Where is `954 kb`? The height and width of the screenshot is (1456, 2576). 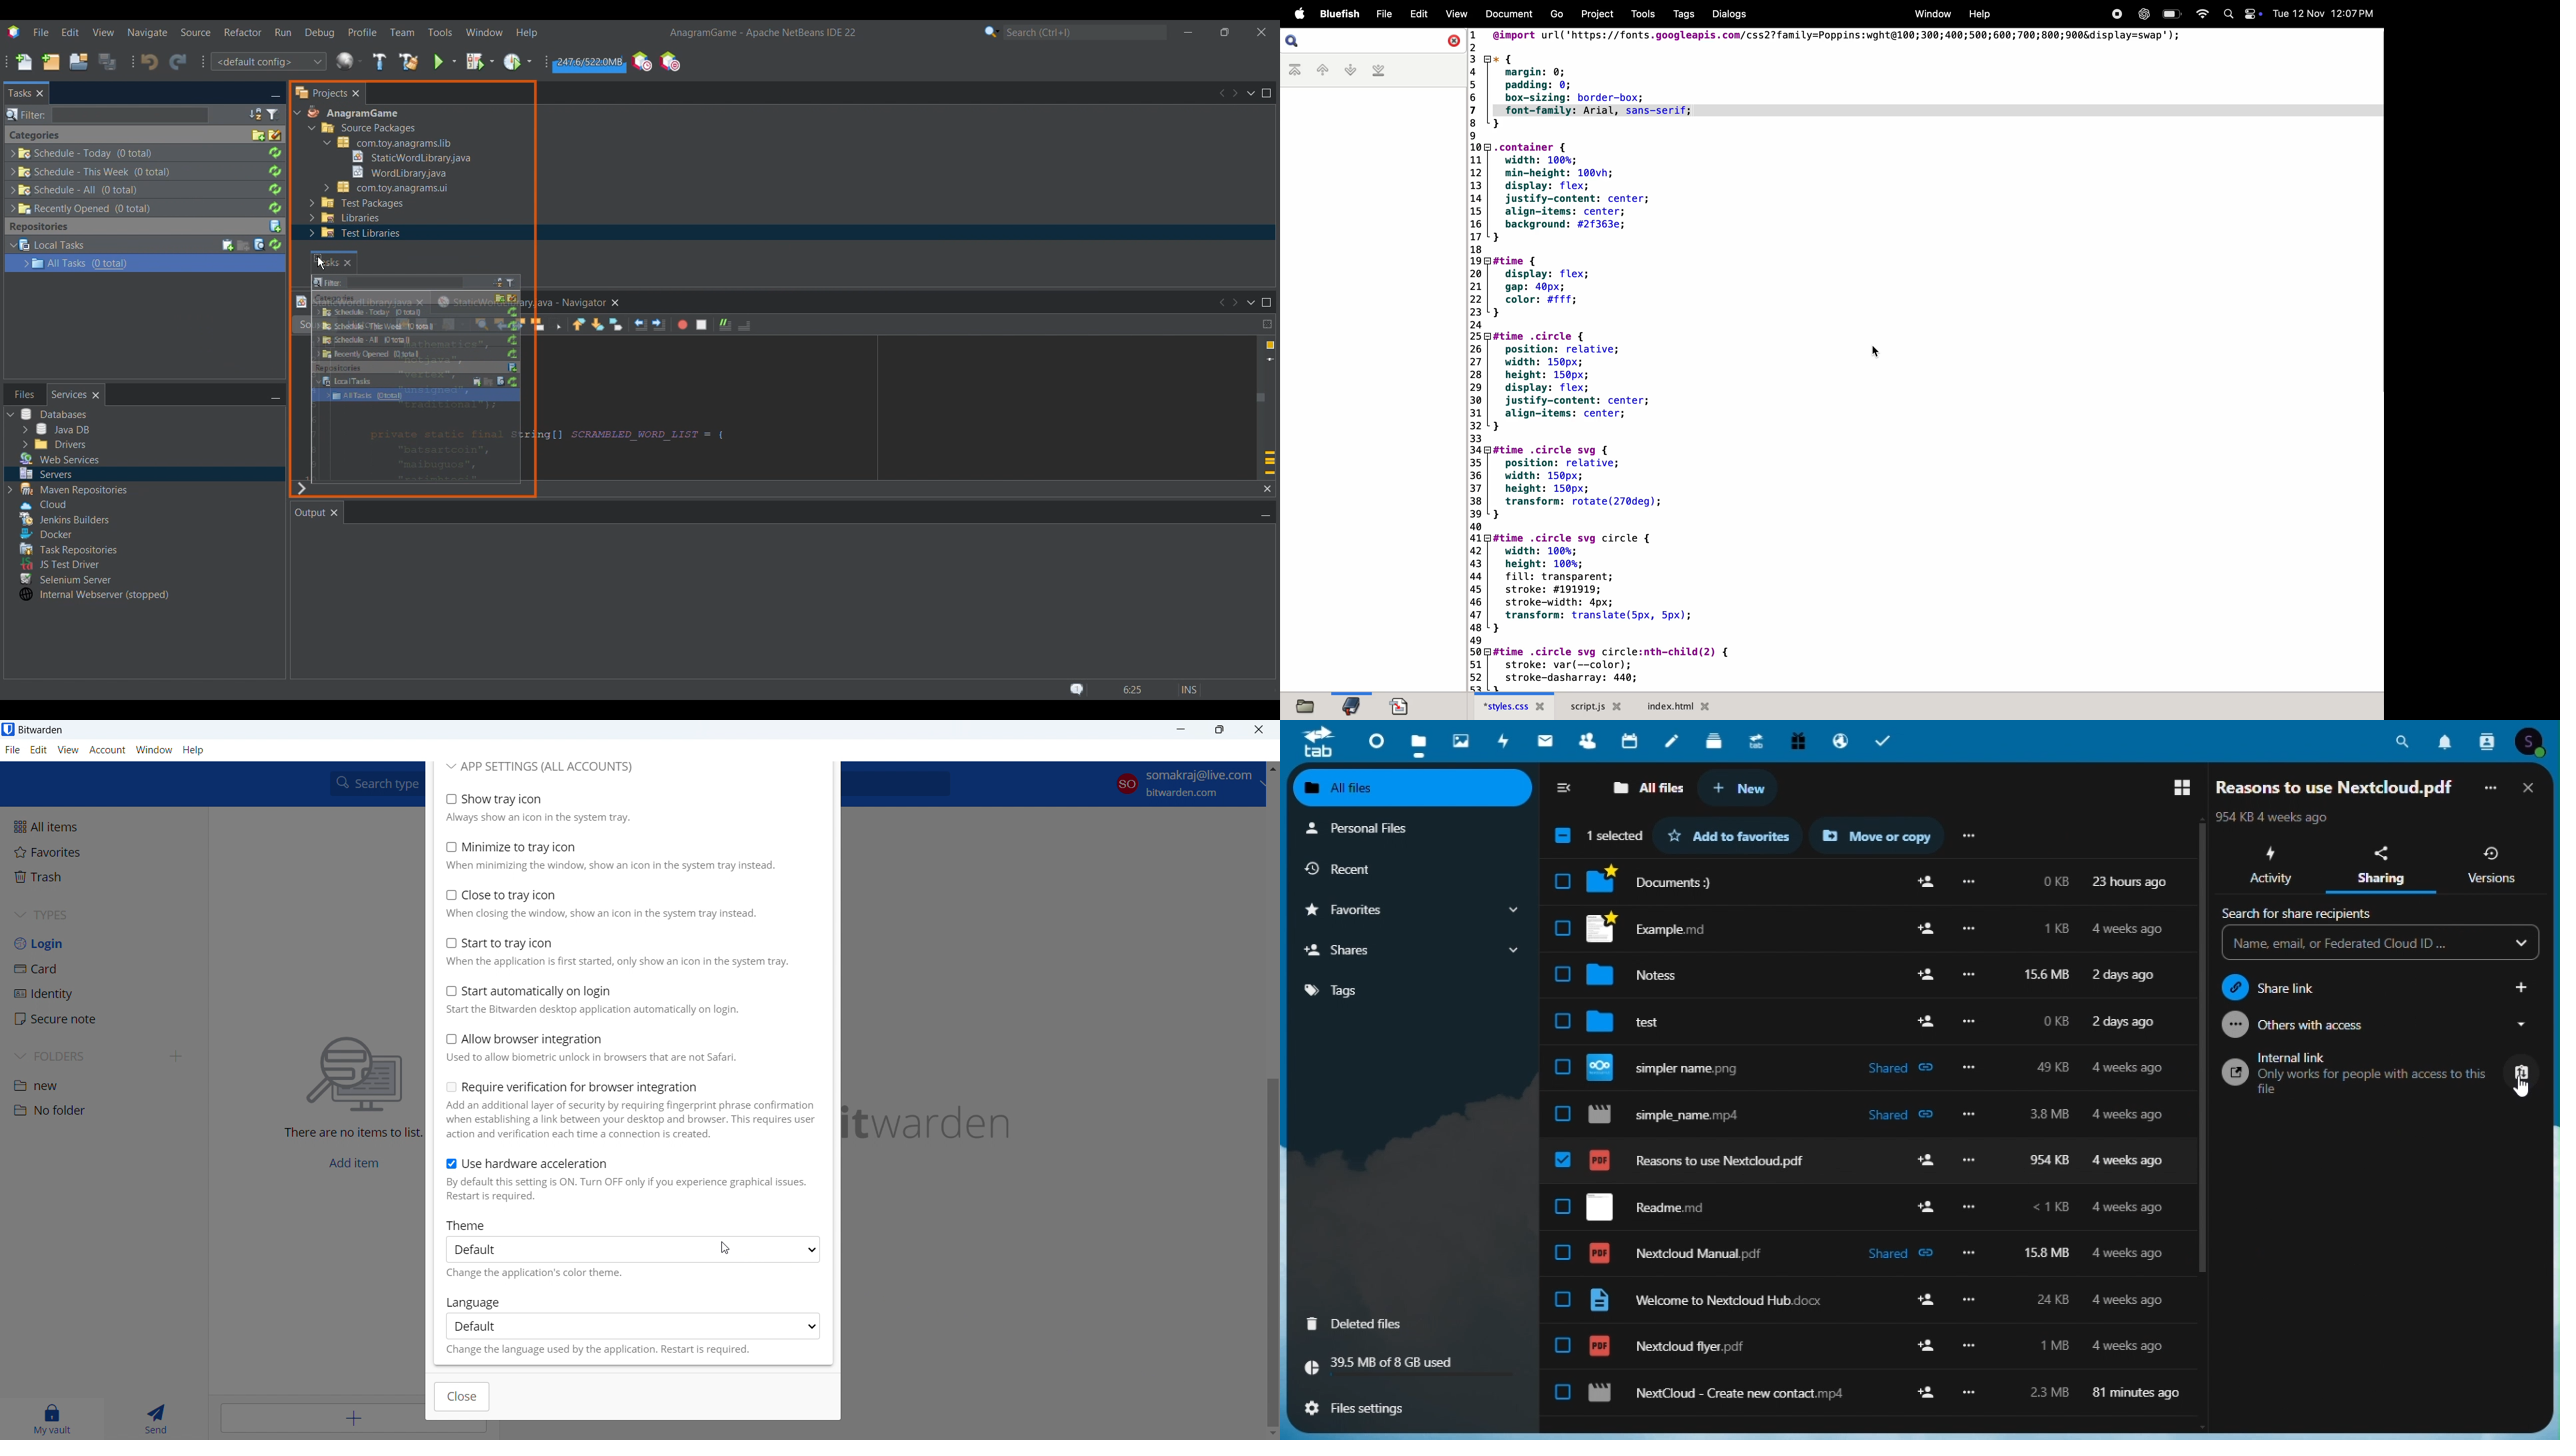 954 kb is located at coordinates (2045, 1161).